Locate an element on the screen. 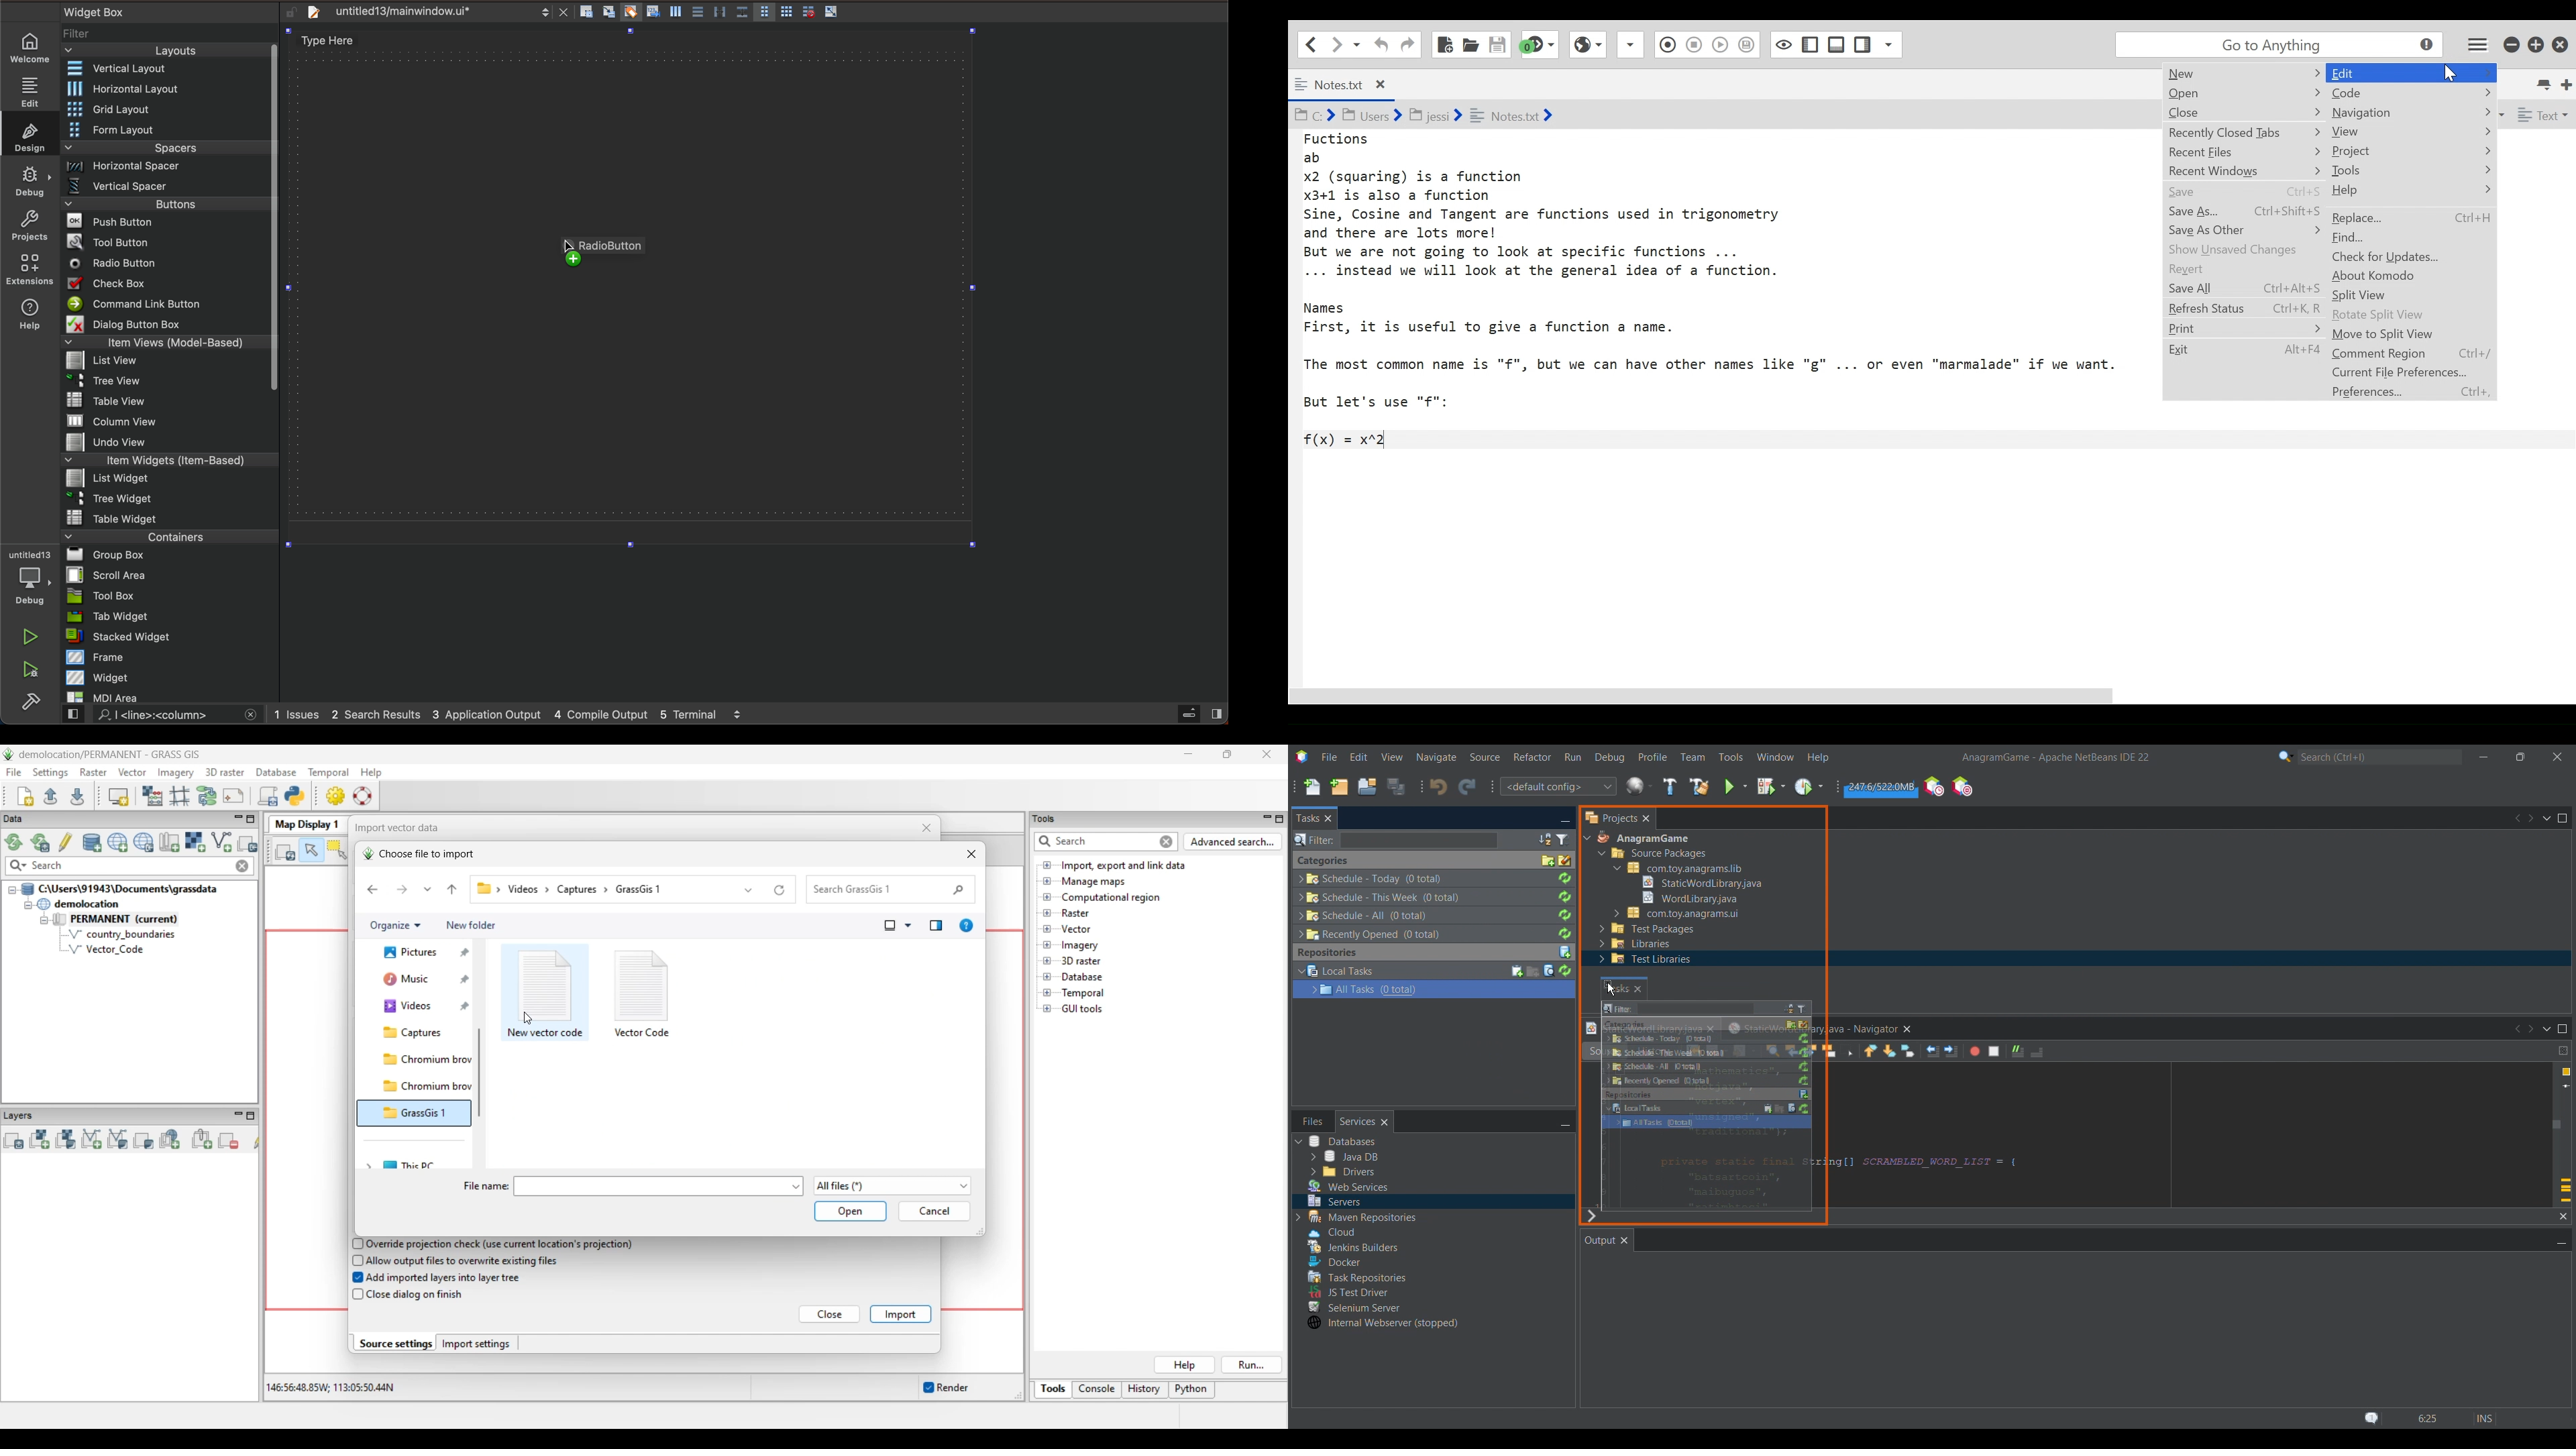 The image size is (2576, 1456). vertical spacer is located at coordinates (166, 189).